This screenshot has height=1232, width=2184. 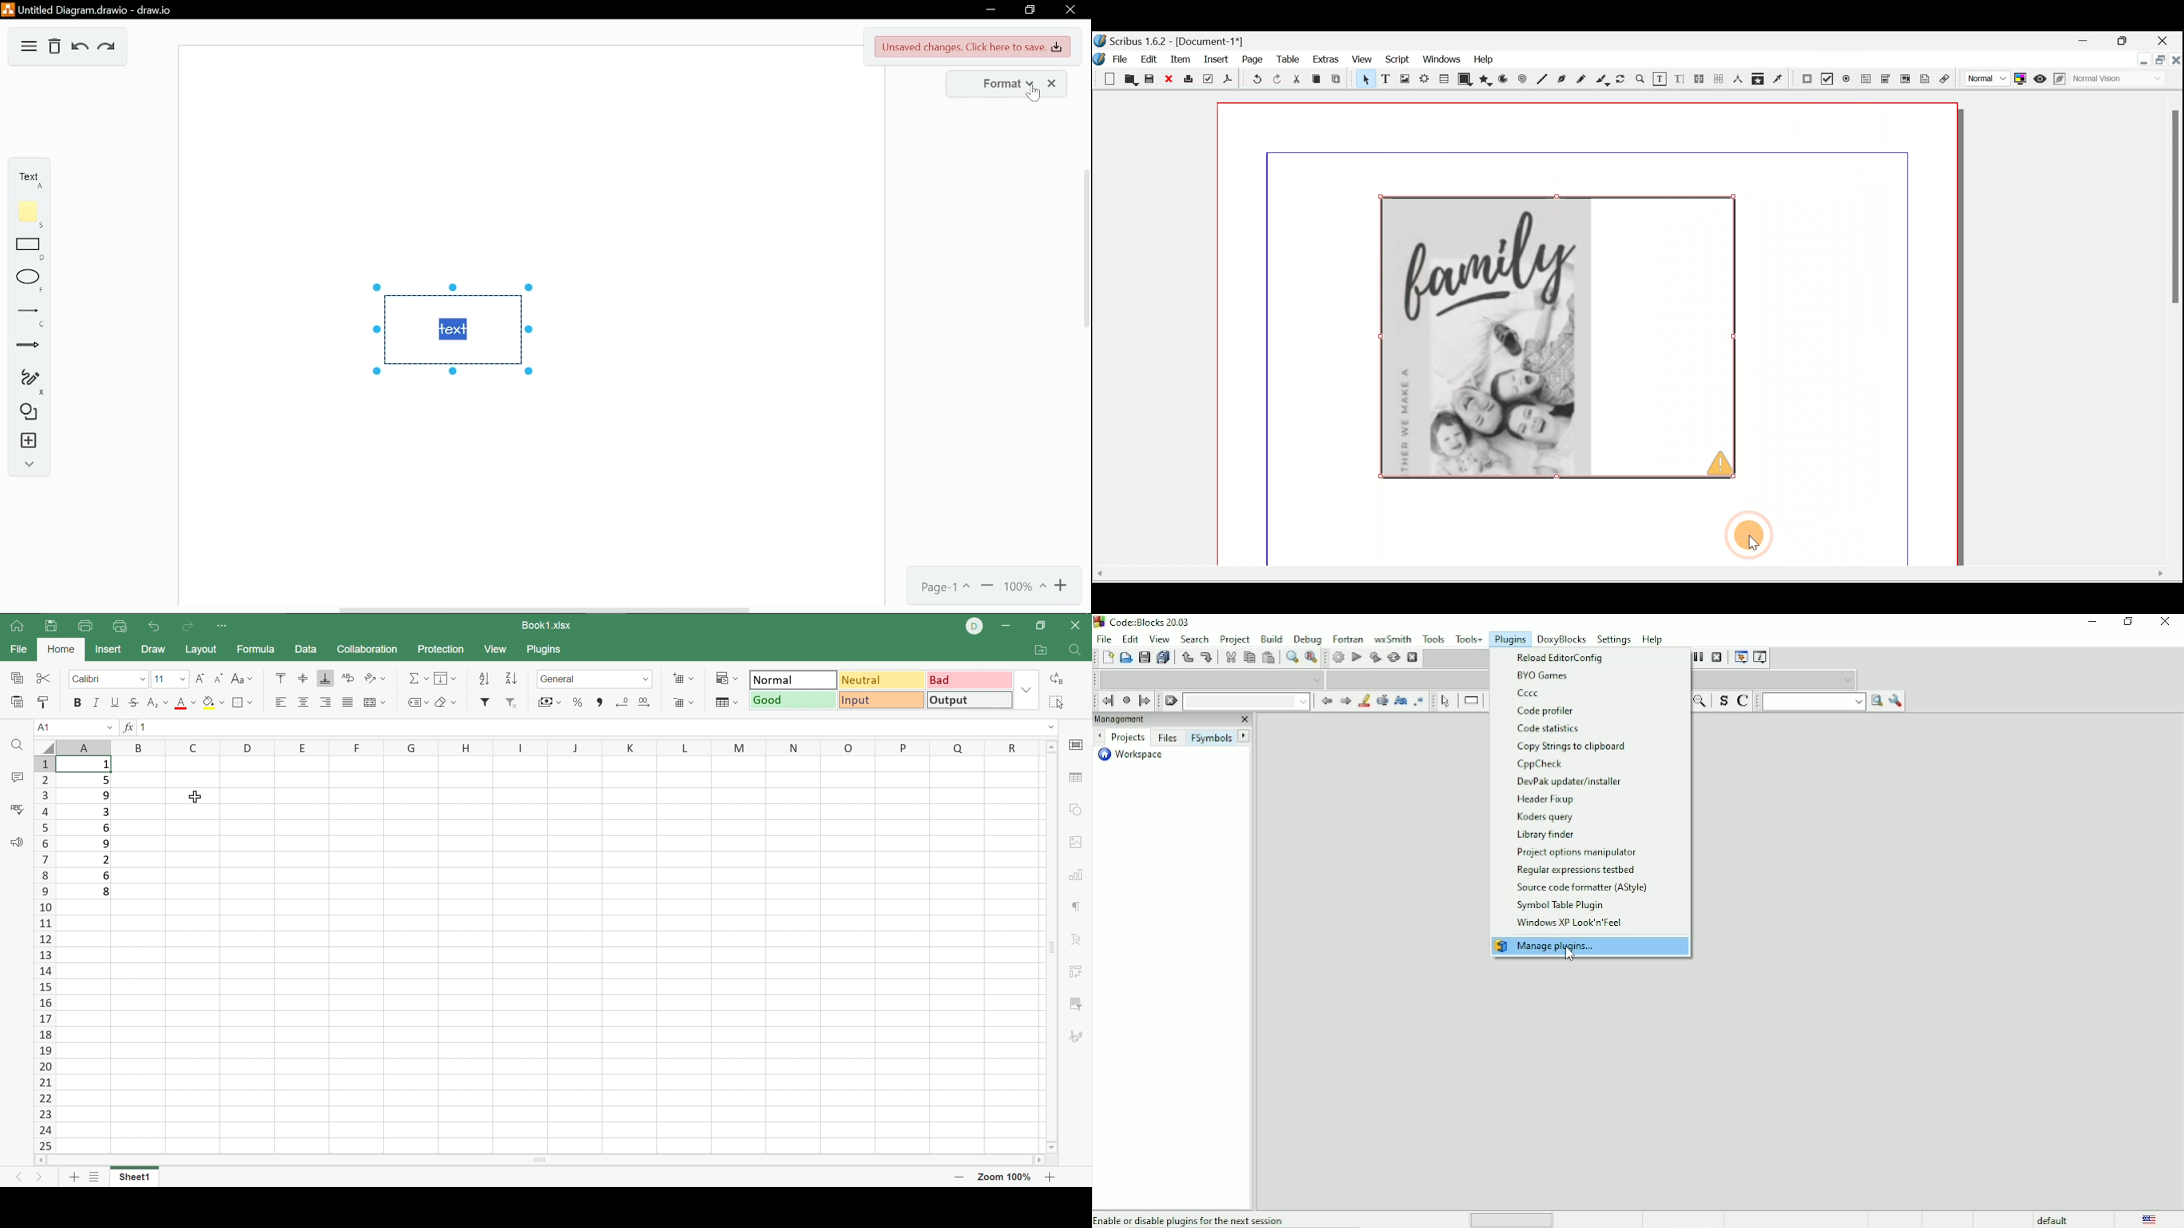 I want to click on Zoom in or out, so click(x=1639, y=77).